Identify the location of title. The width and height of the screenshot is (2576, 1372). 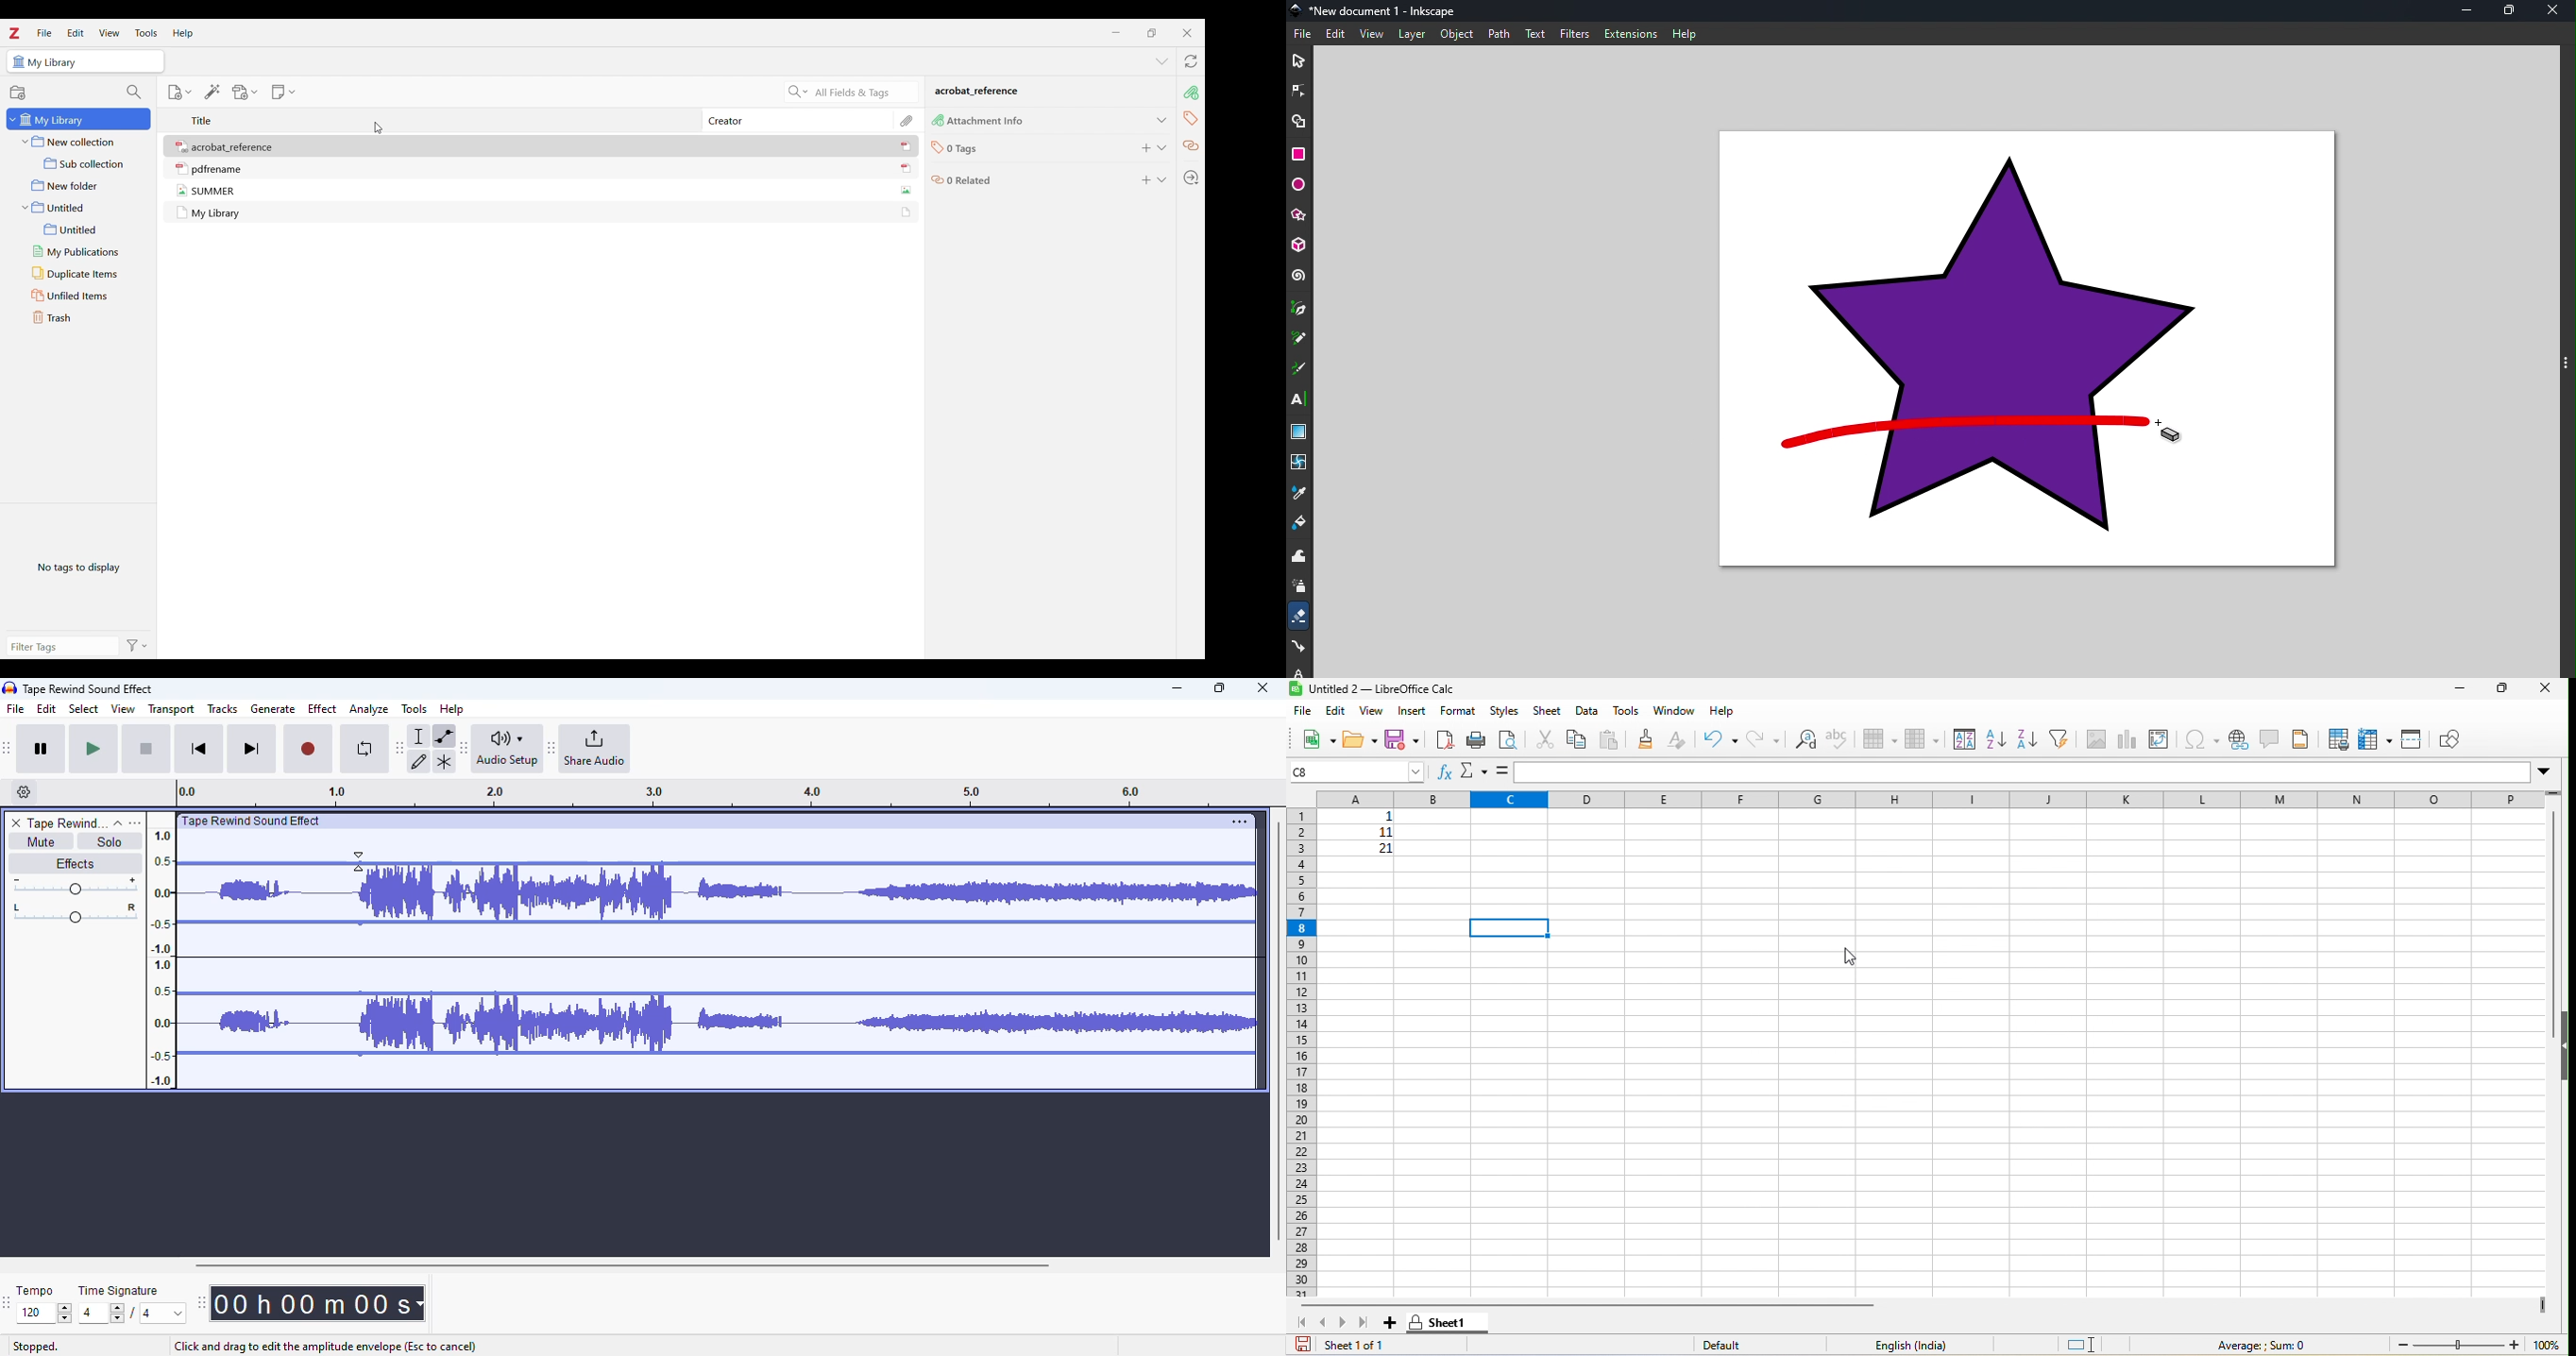
(89, 688).